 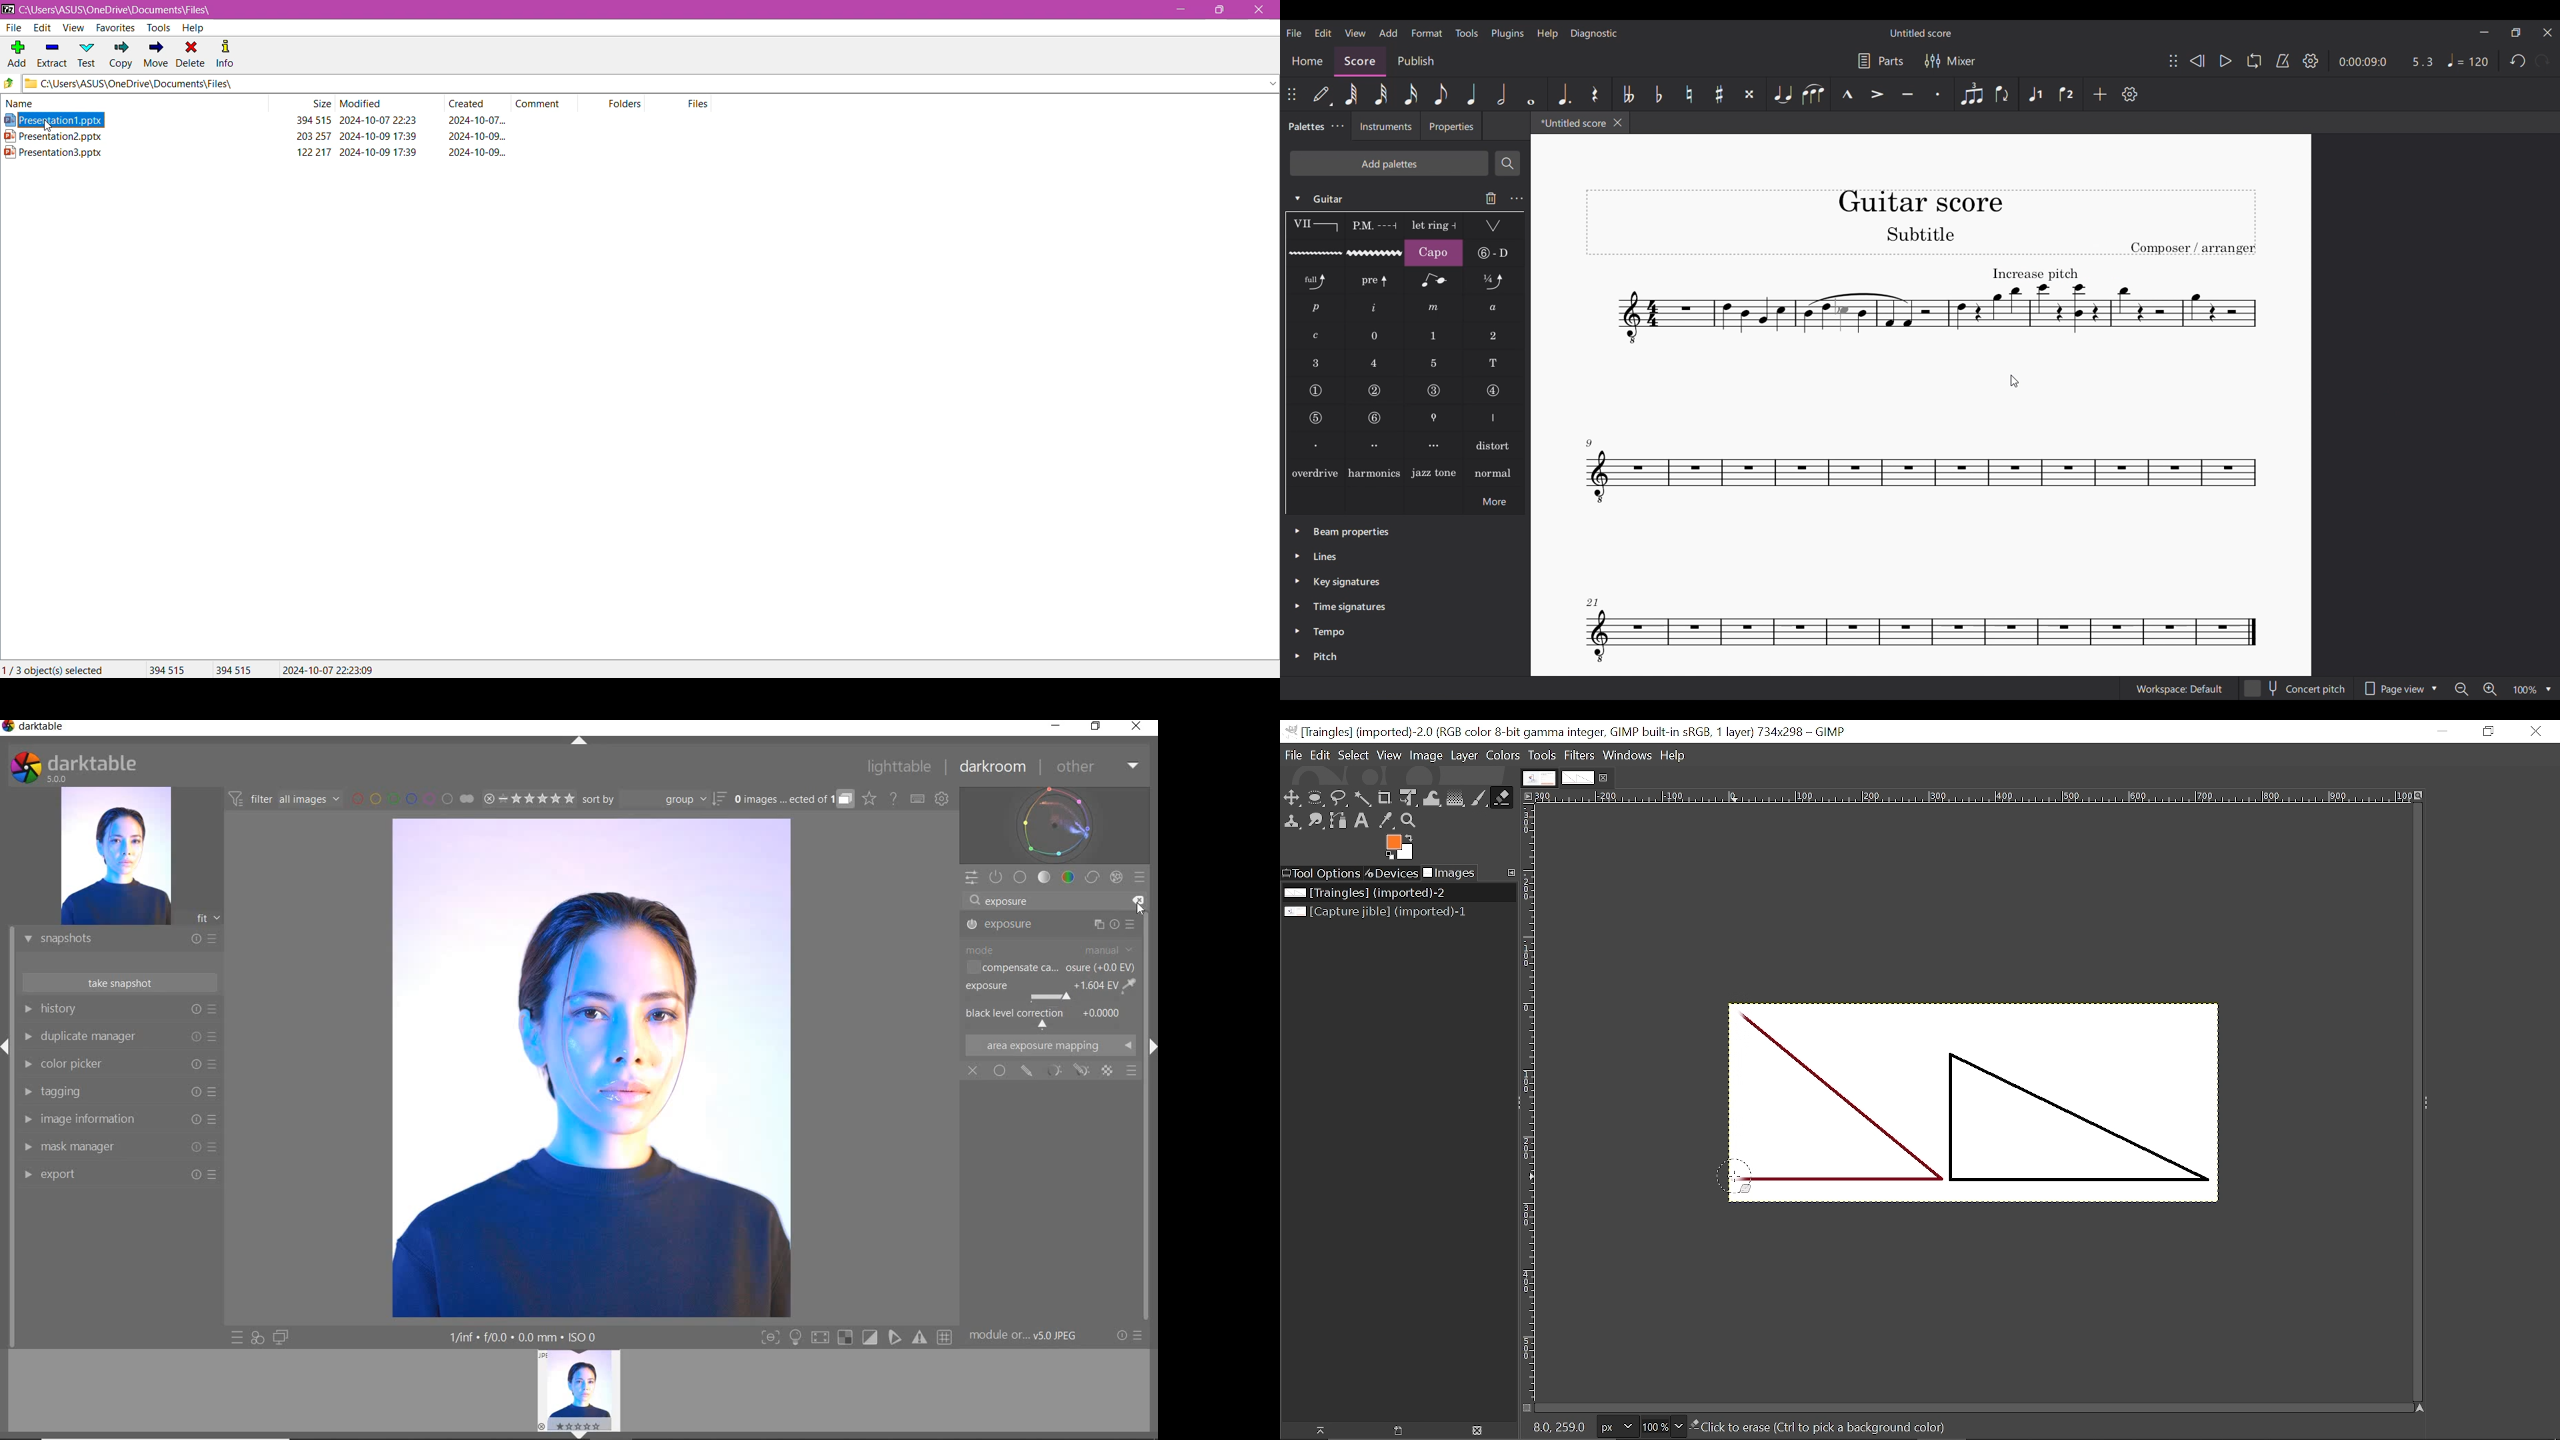 I want to click on Toggle quick mask on/off, so click(x=1527, y=1408).